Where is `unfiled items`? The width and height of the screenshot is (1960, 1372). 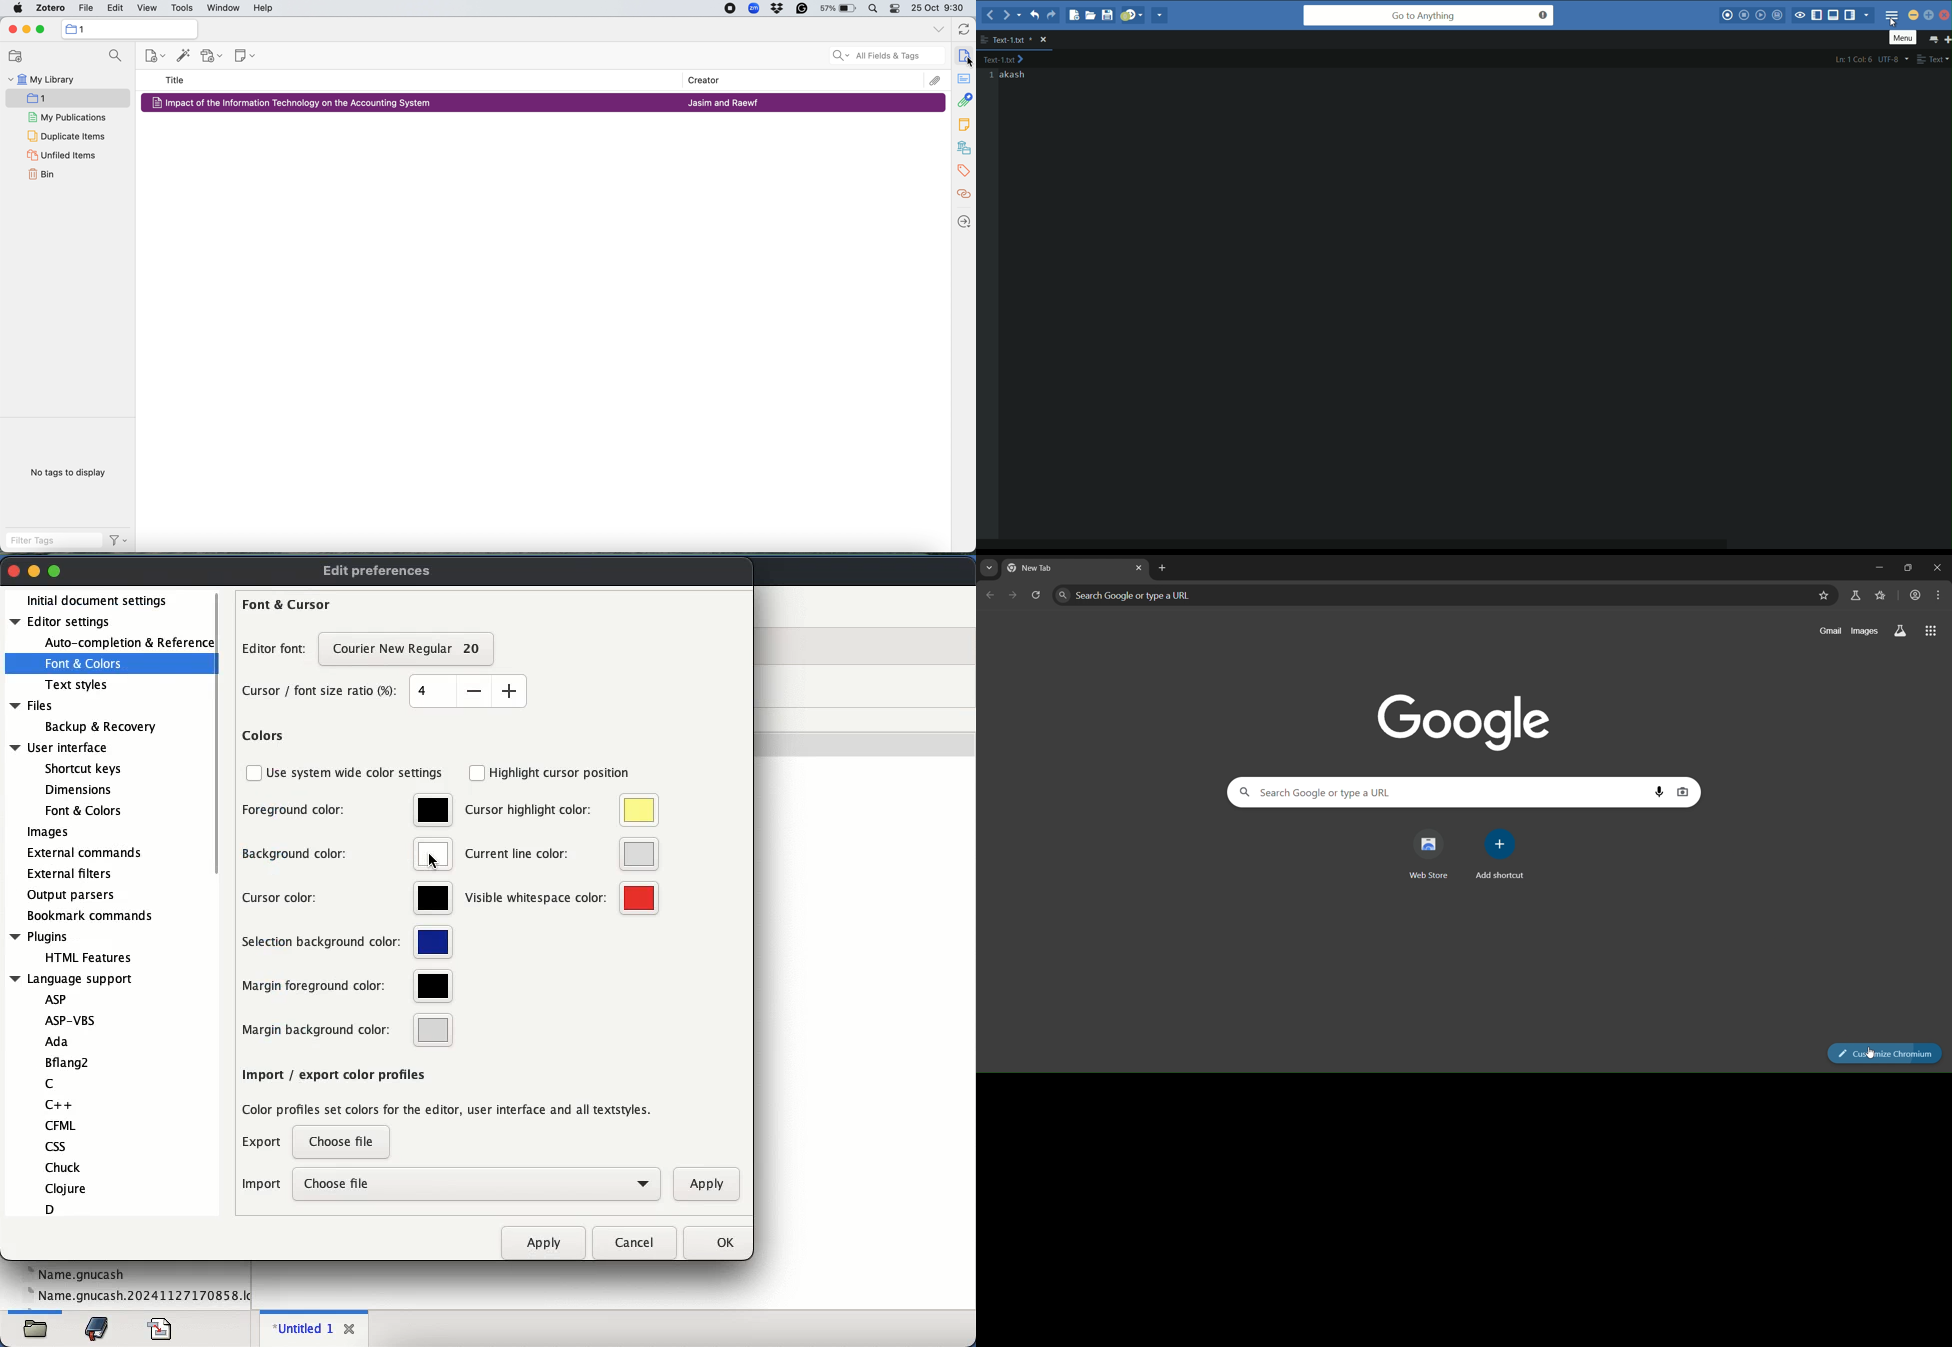 unfiled items is located at coordinates (64, 156).